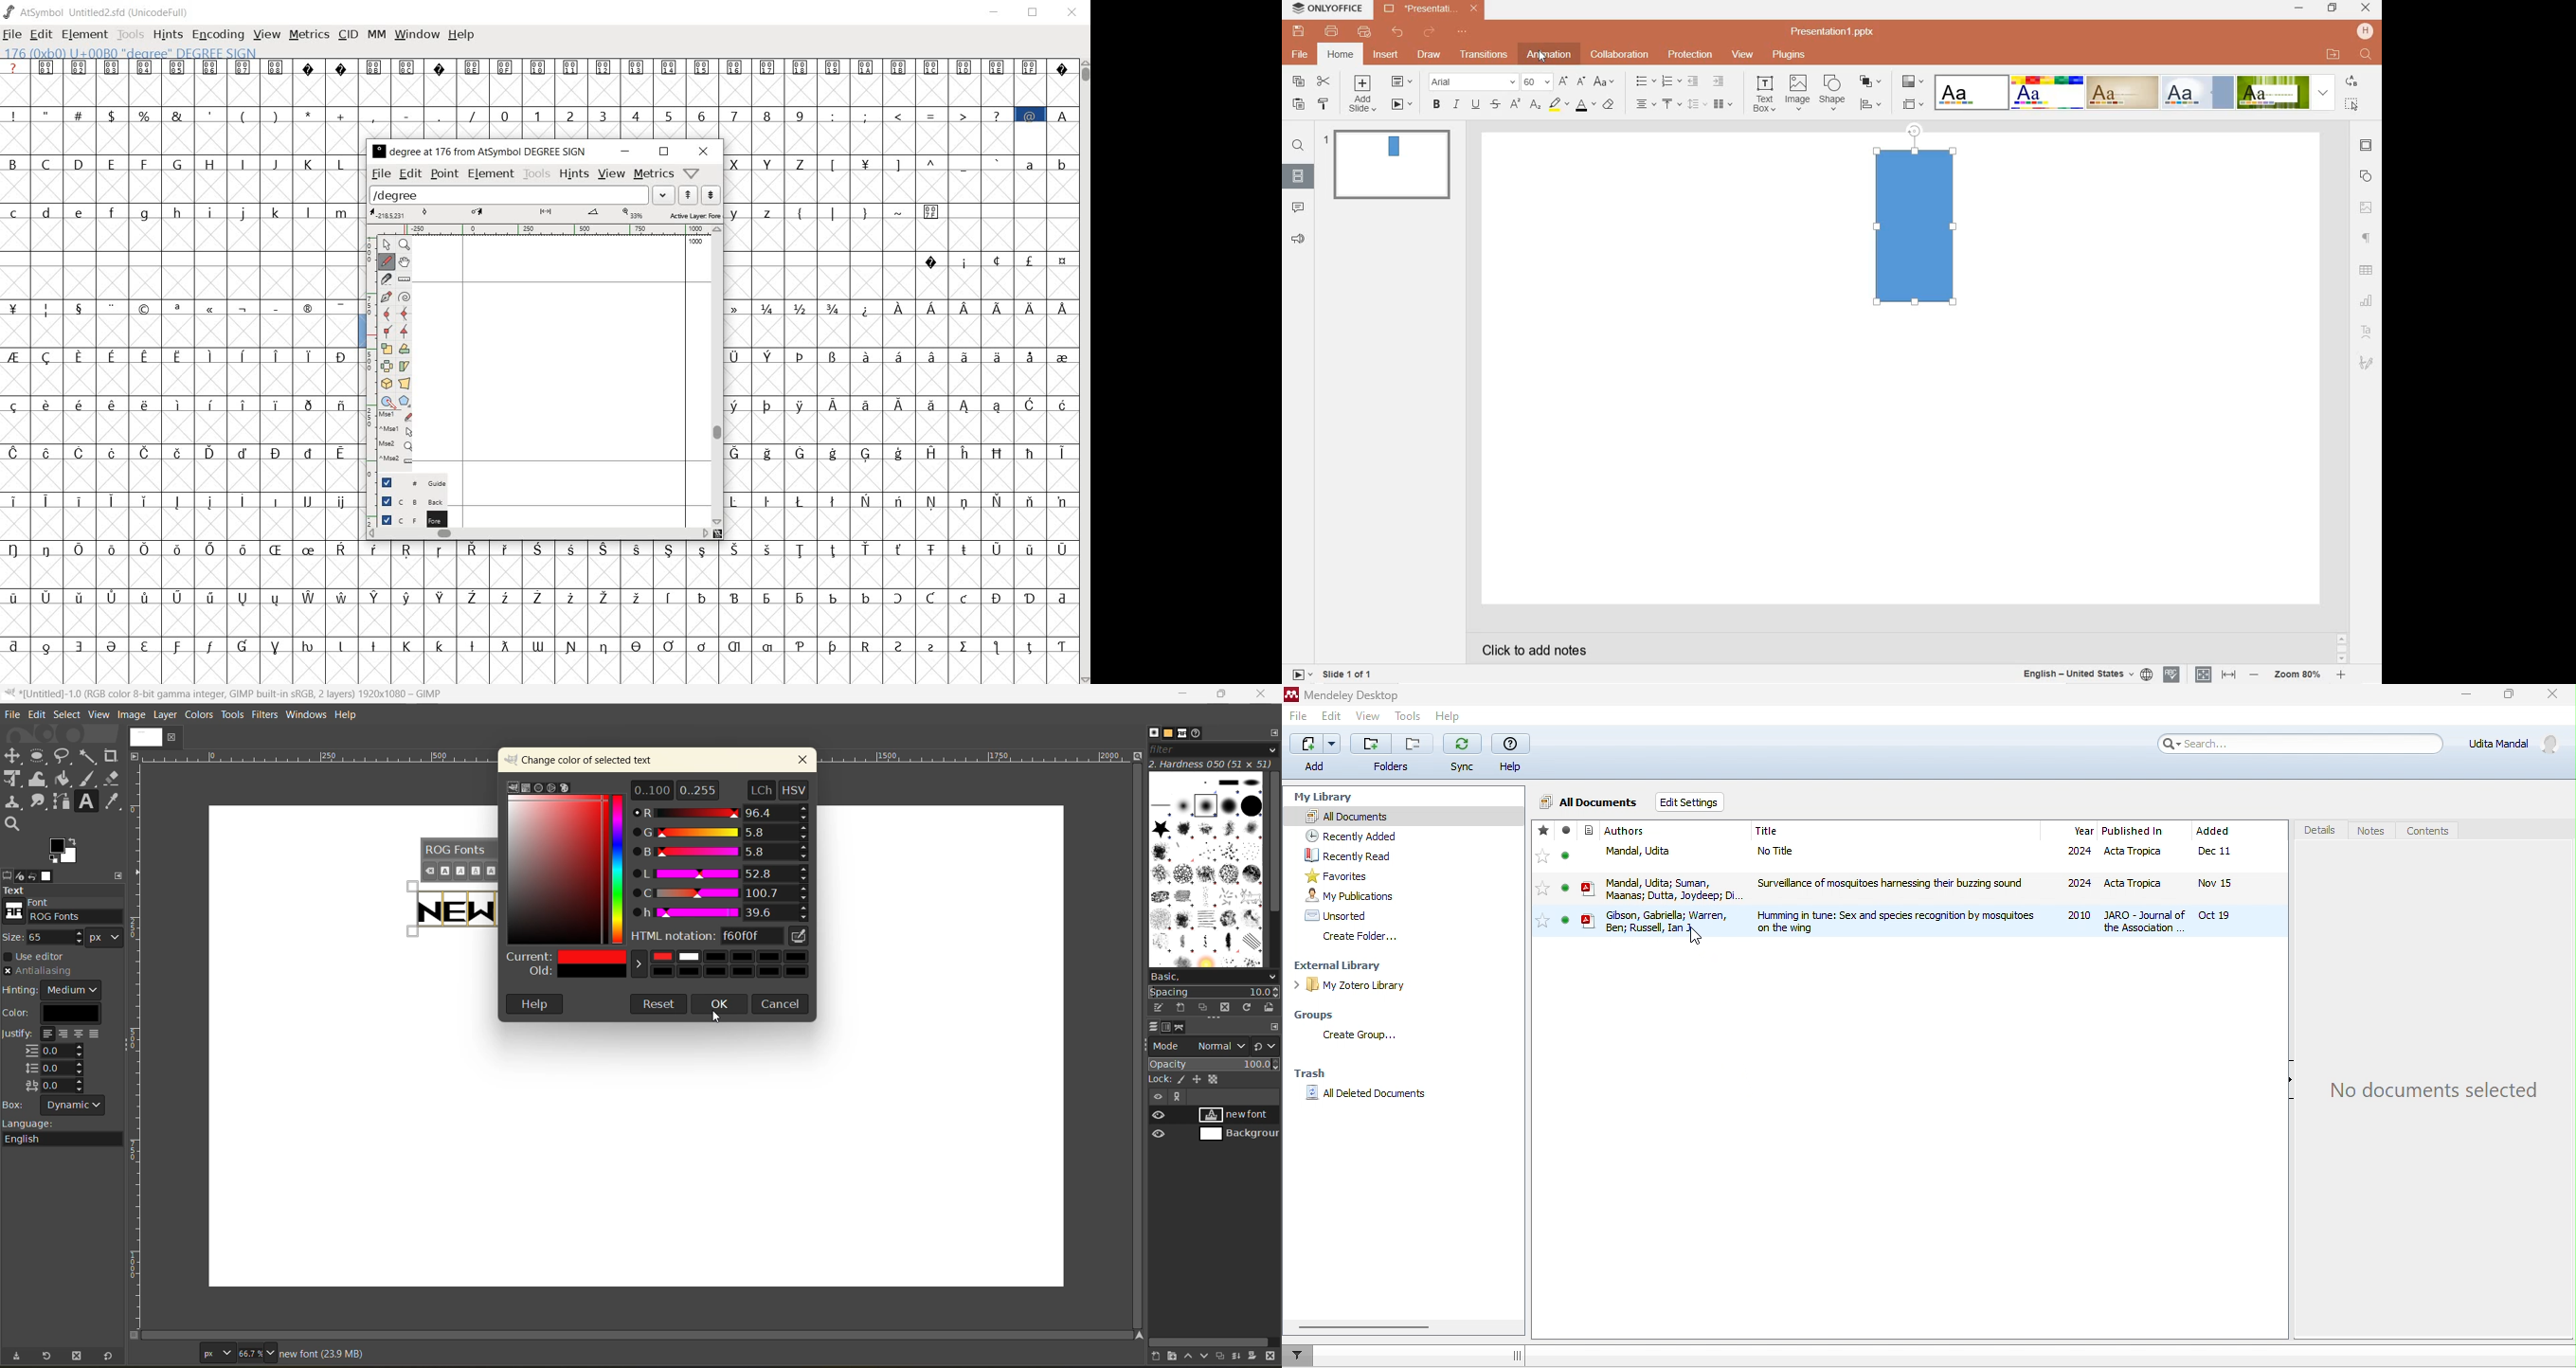  Describe the element at coordinates (181, 332) in the screenshot. I see `empty glyph slots` at that location.